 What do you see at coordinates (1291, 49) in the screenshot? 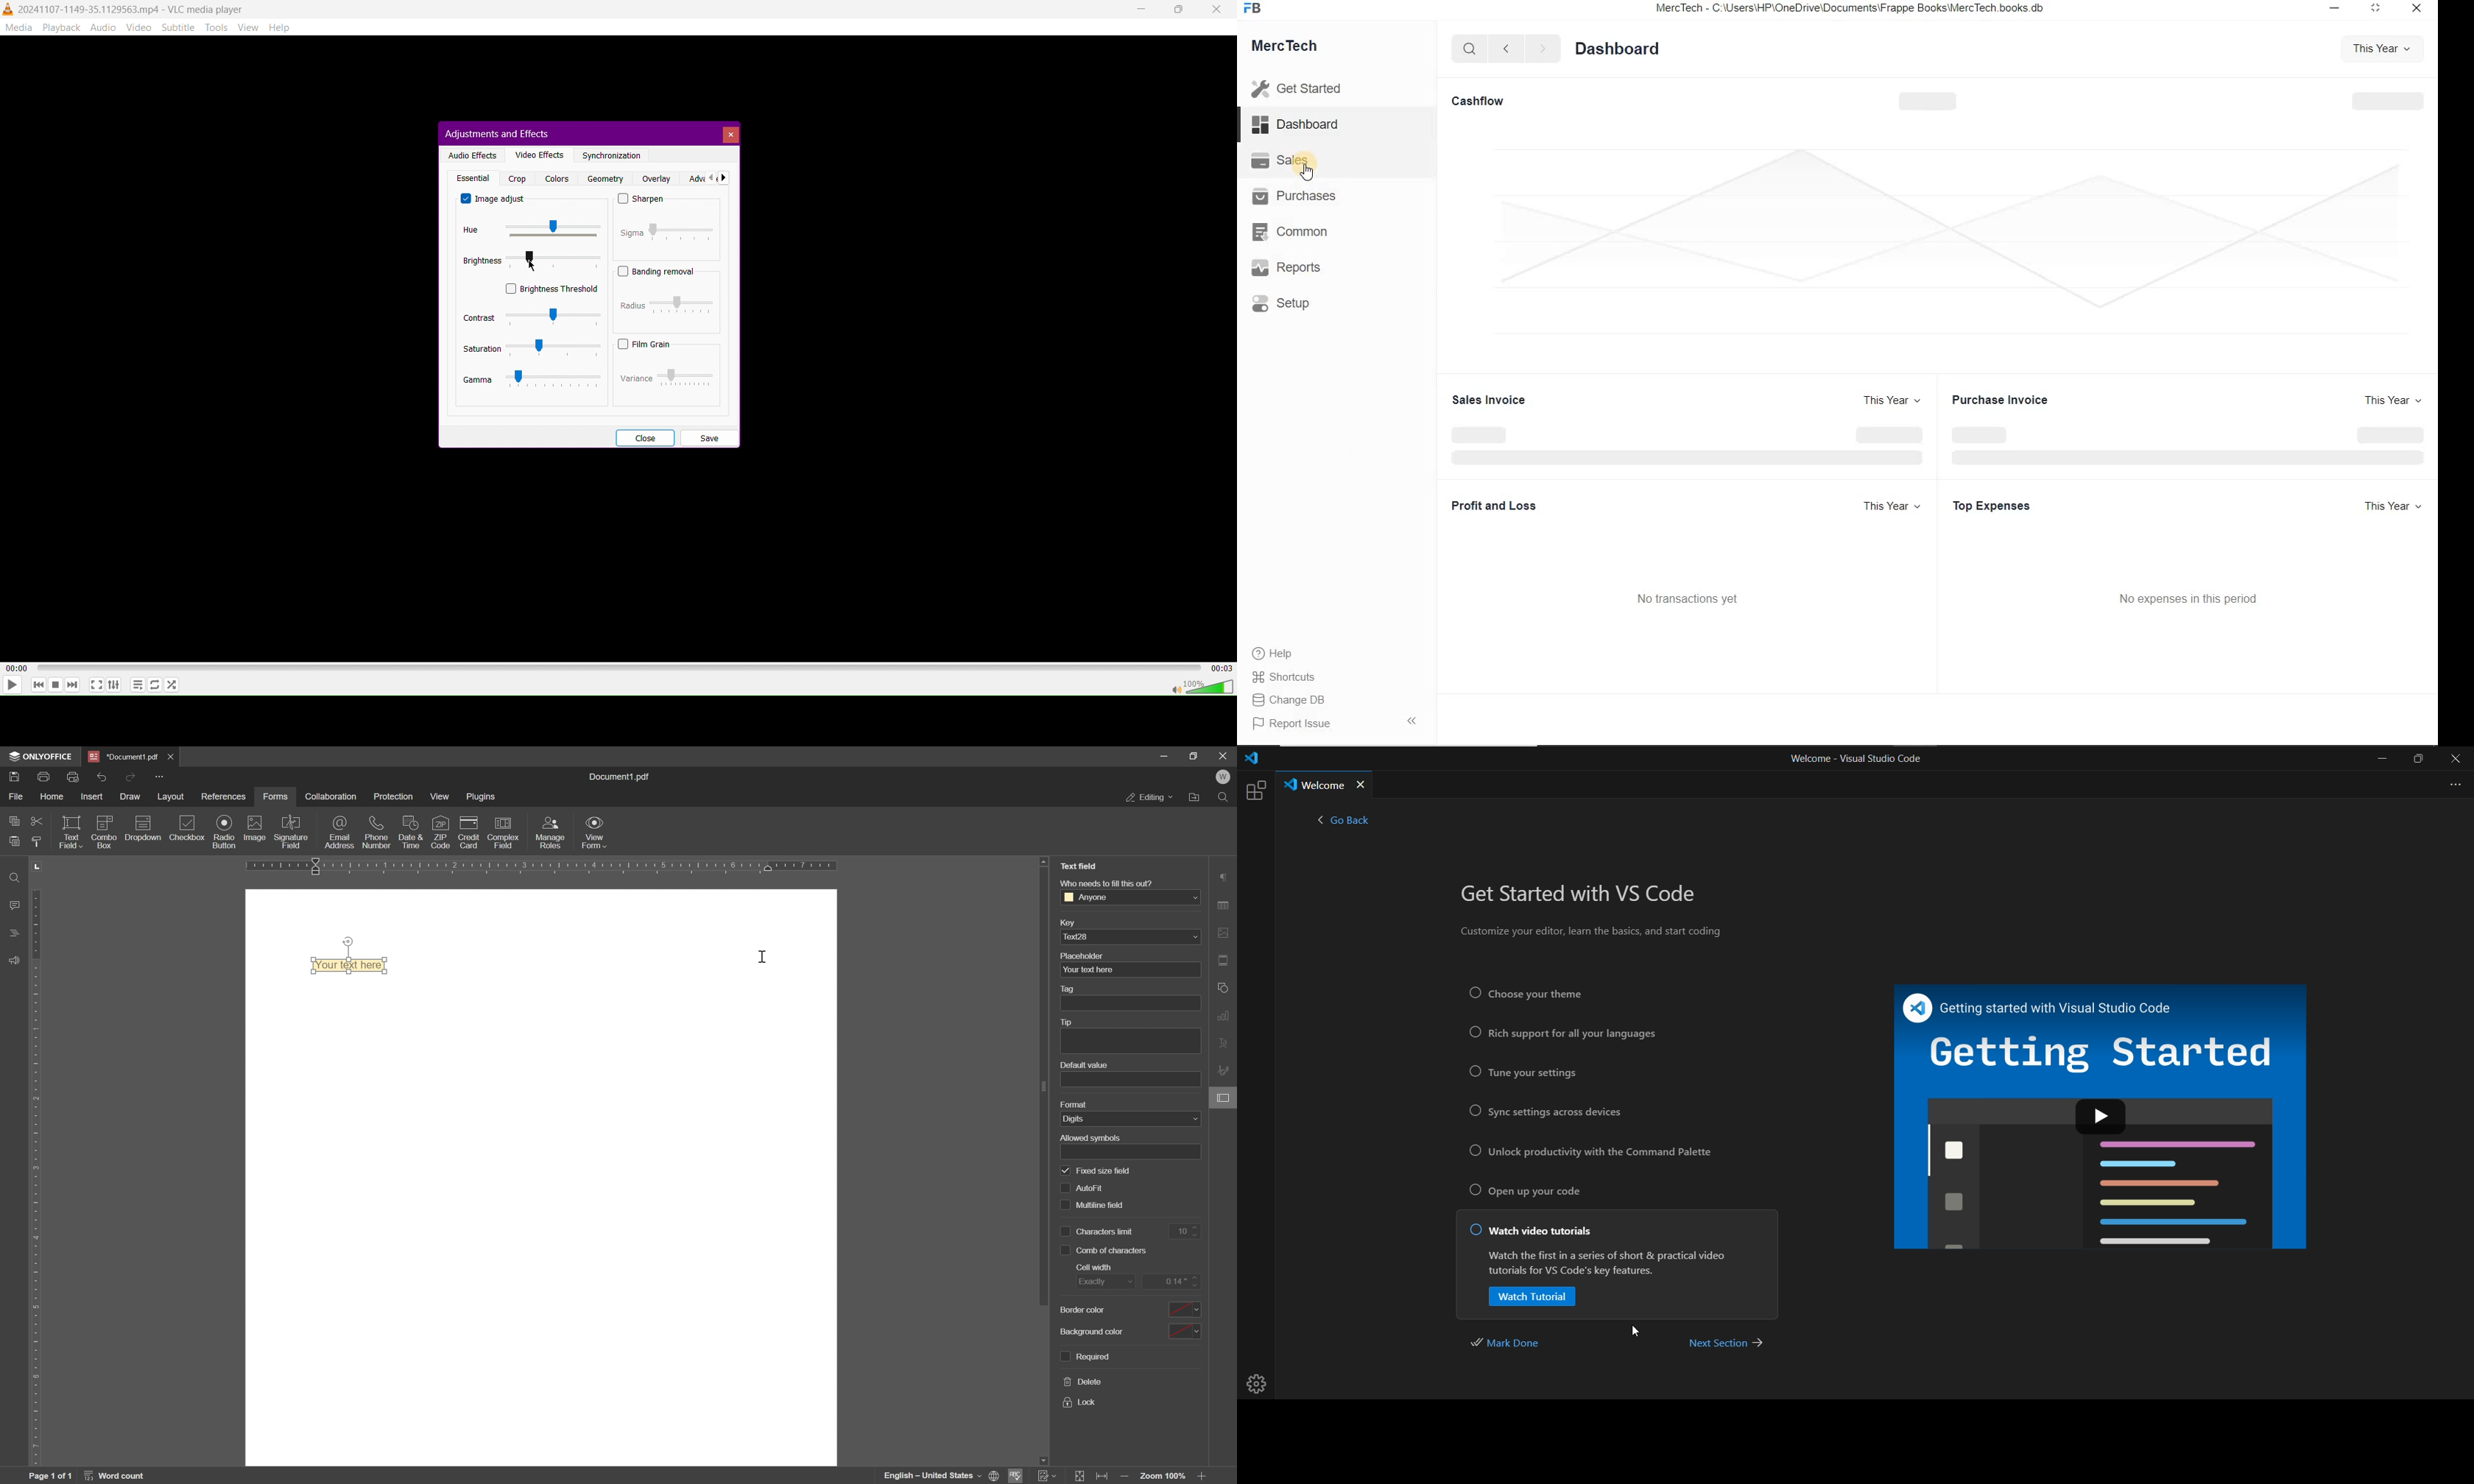
I see `MercTech` at bounding box center [1291, 49].